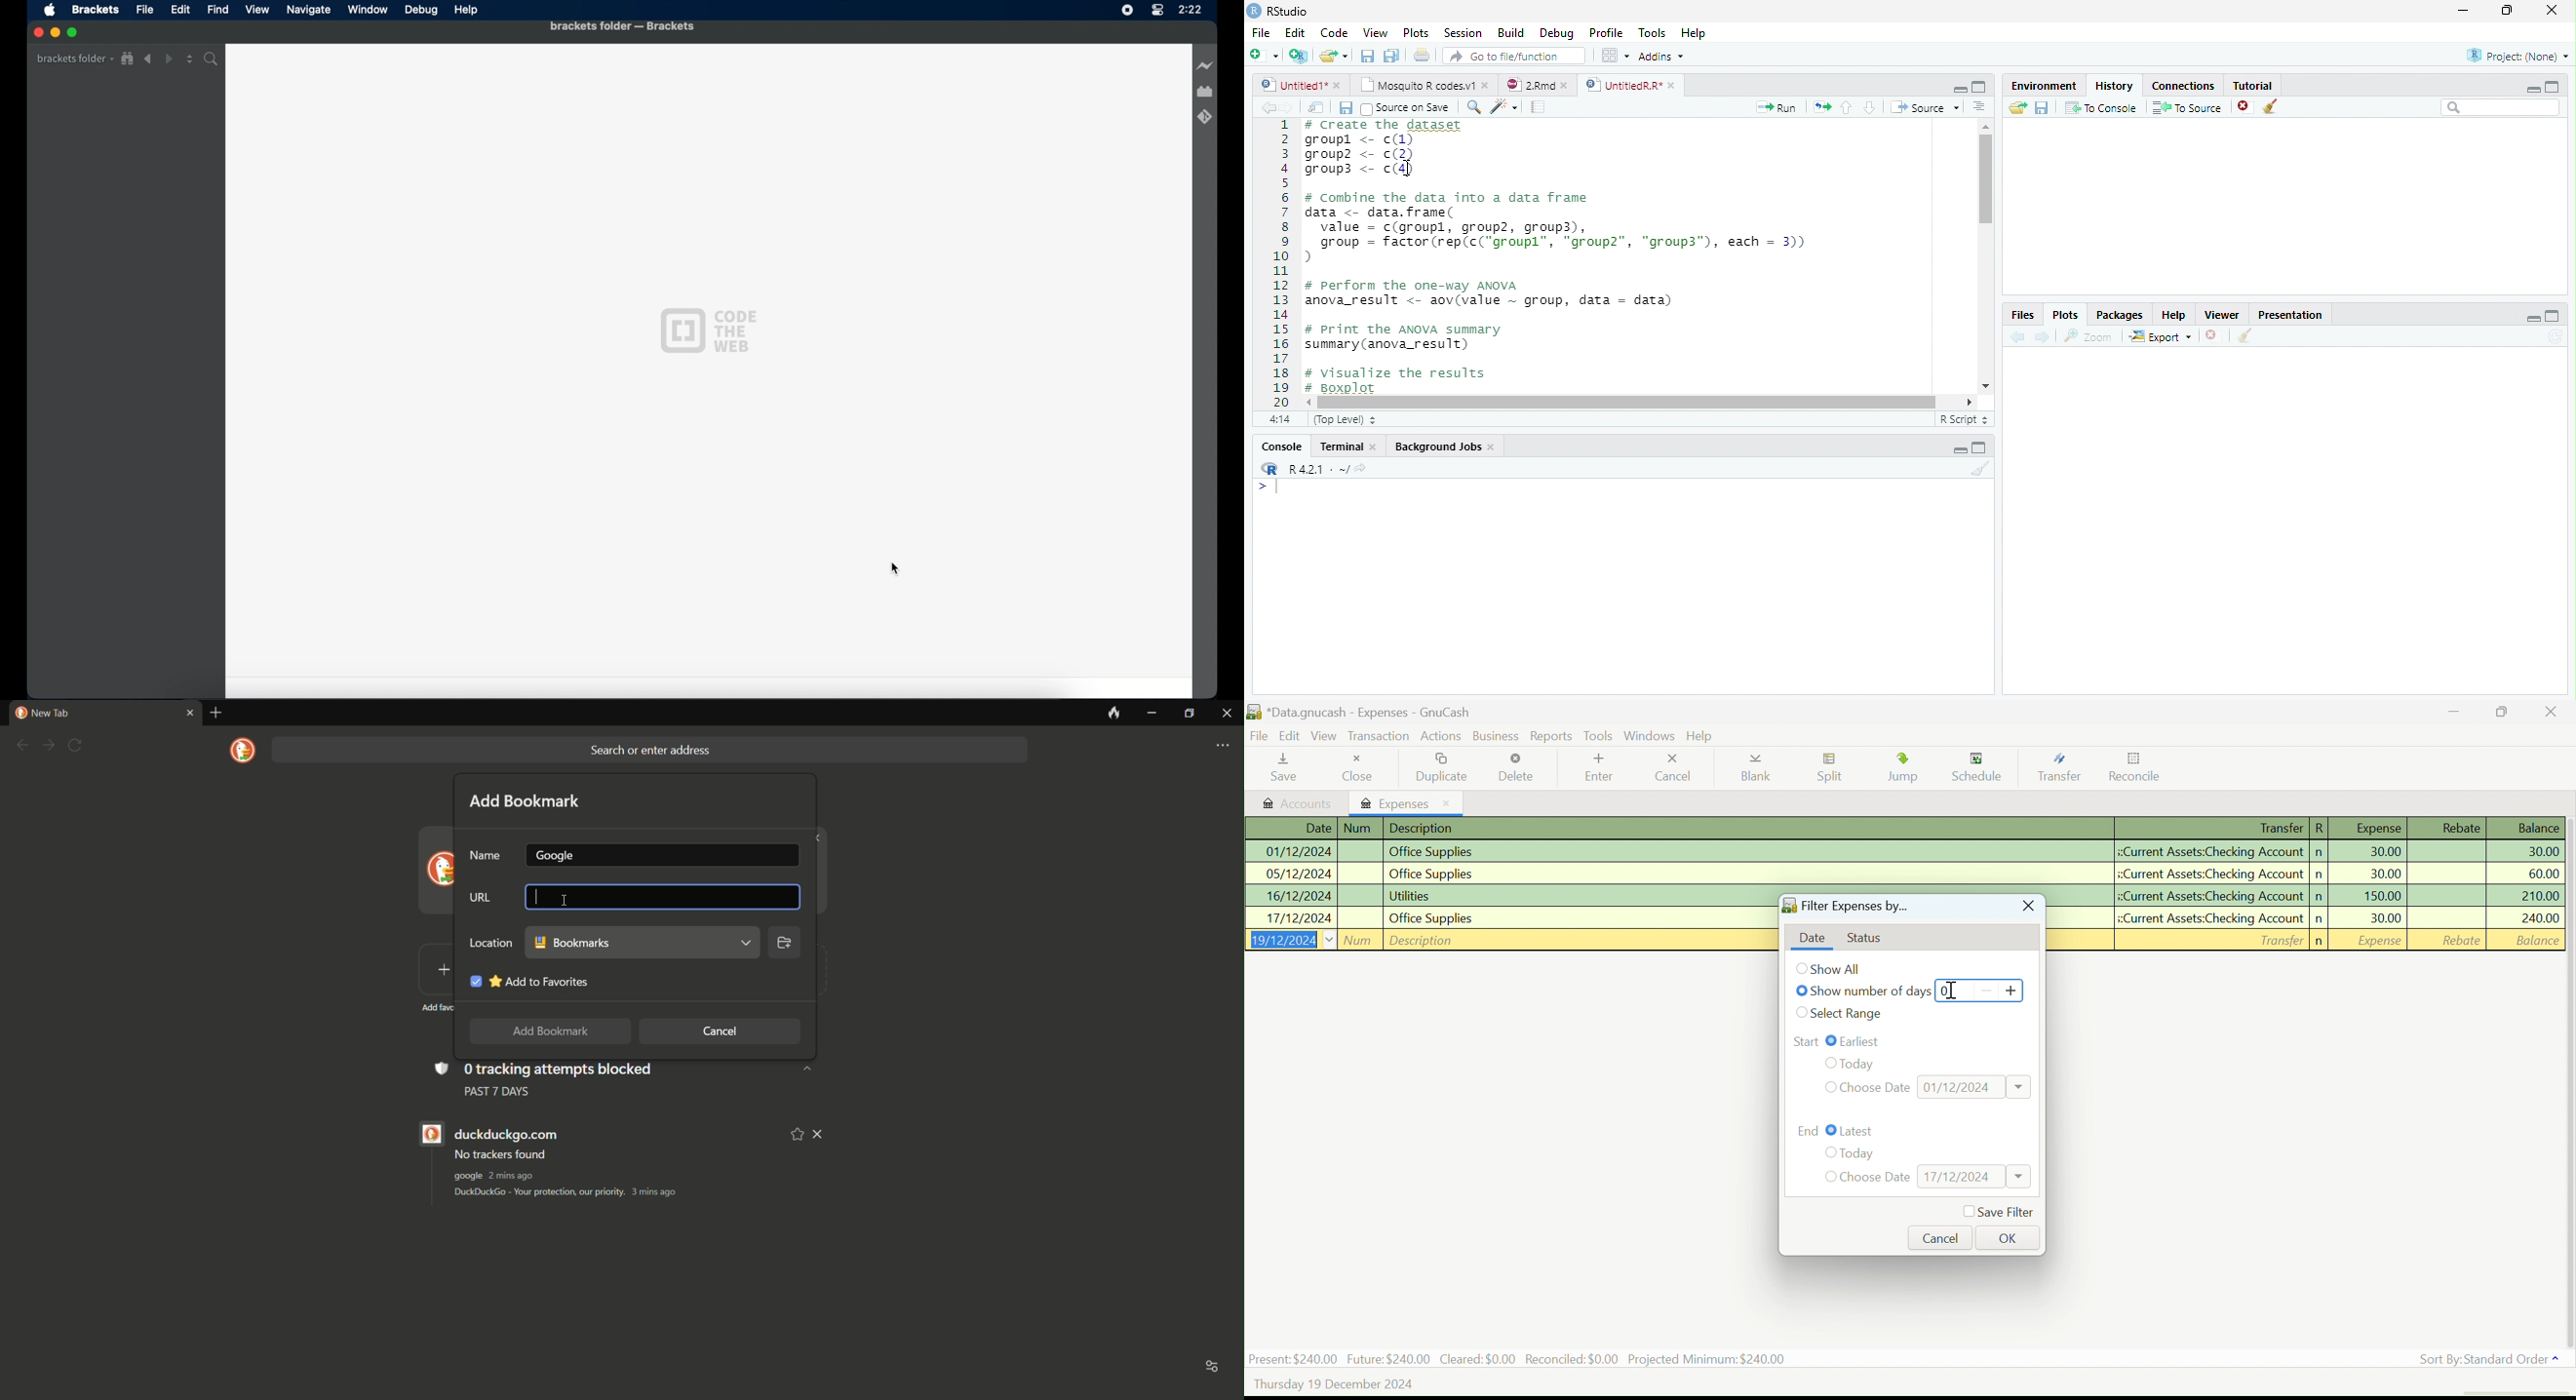  I want to click on Alignment, so click(1978, 108).